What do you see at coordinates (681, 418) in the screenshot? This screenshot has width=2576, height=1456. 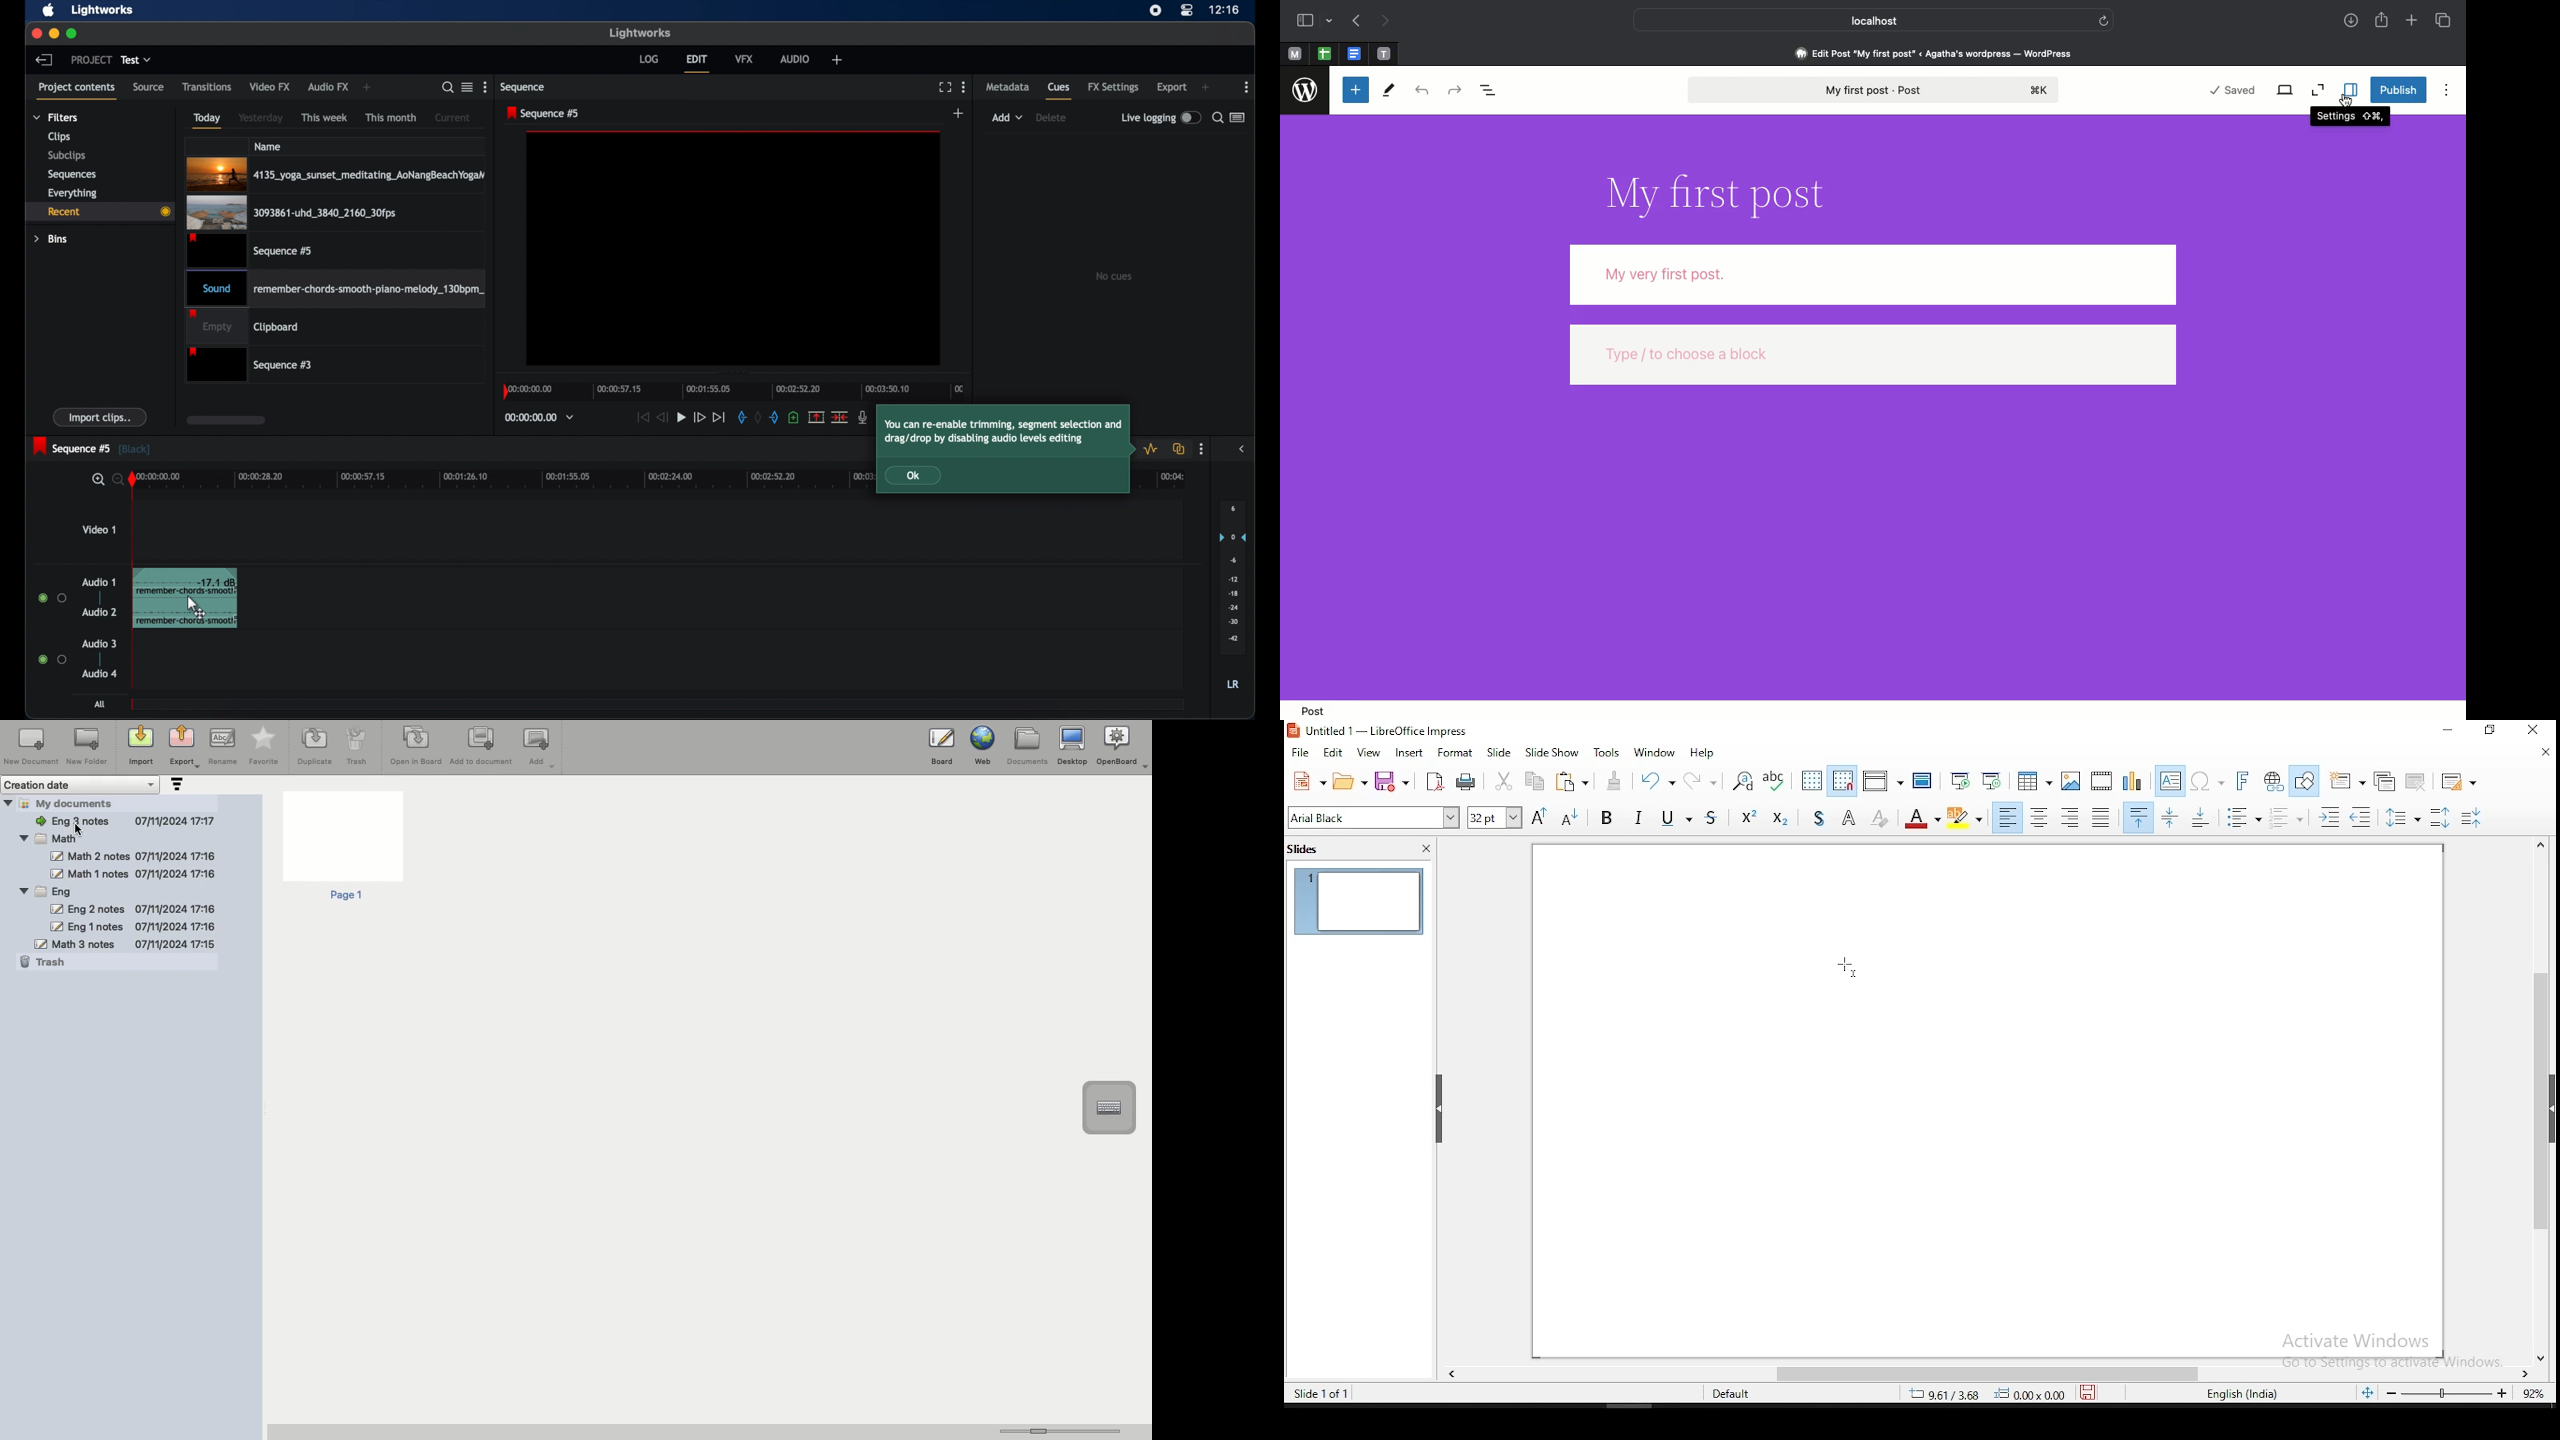 I see `play ` at bounding box center [681, 418].